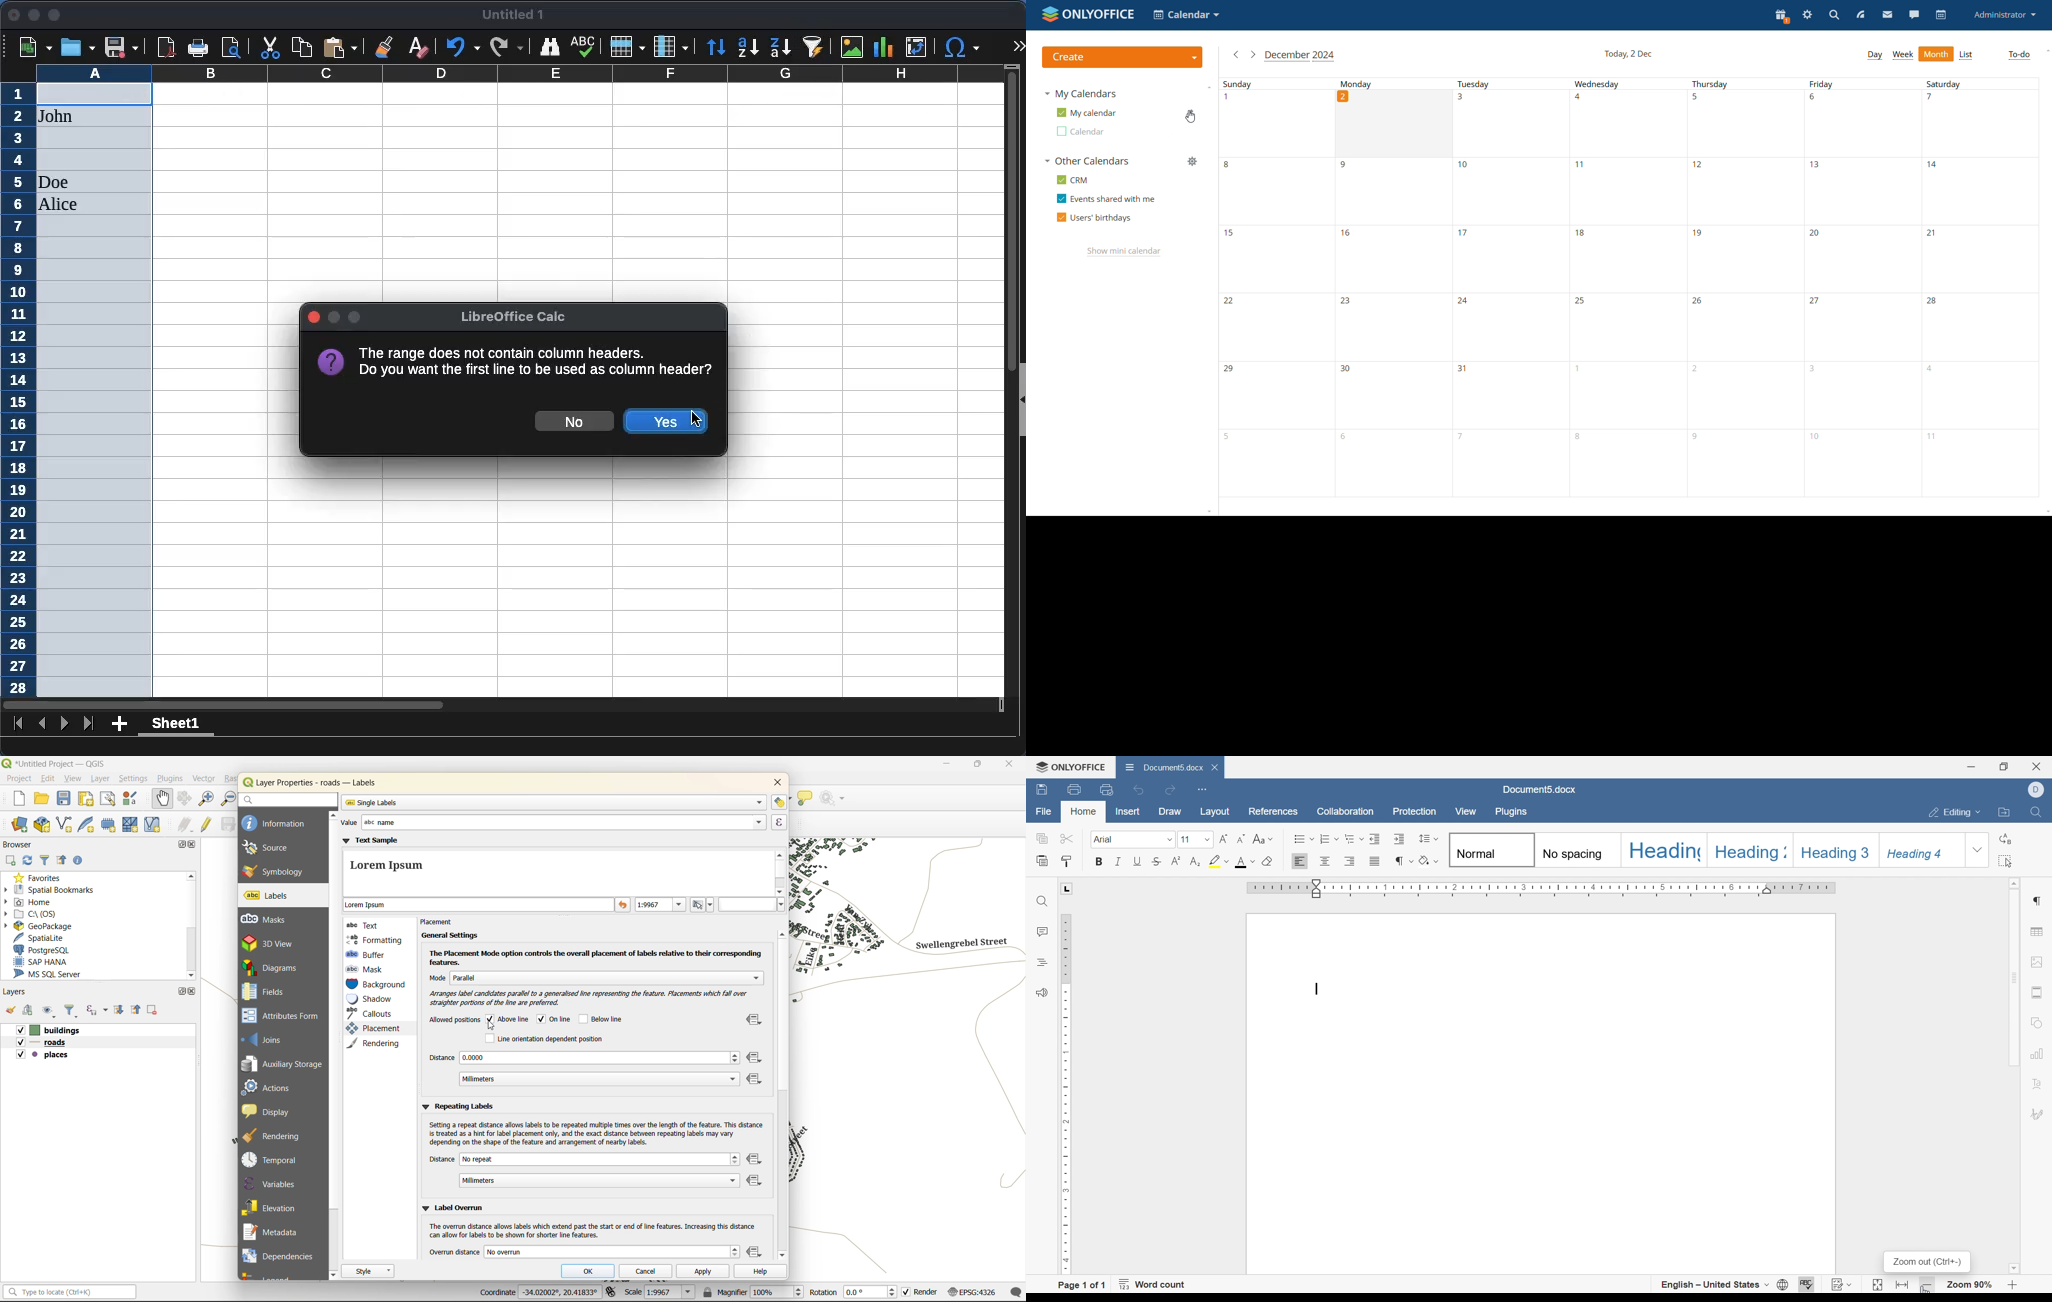 Image resolution: width=2072 pixels, height=1316 pixels. I want to click on Normal, so click(1489, 850).